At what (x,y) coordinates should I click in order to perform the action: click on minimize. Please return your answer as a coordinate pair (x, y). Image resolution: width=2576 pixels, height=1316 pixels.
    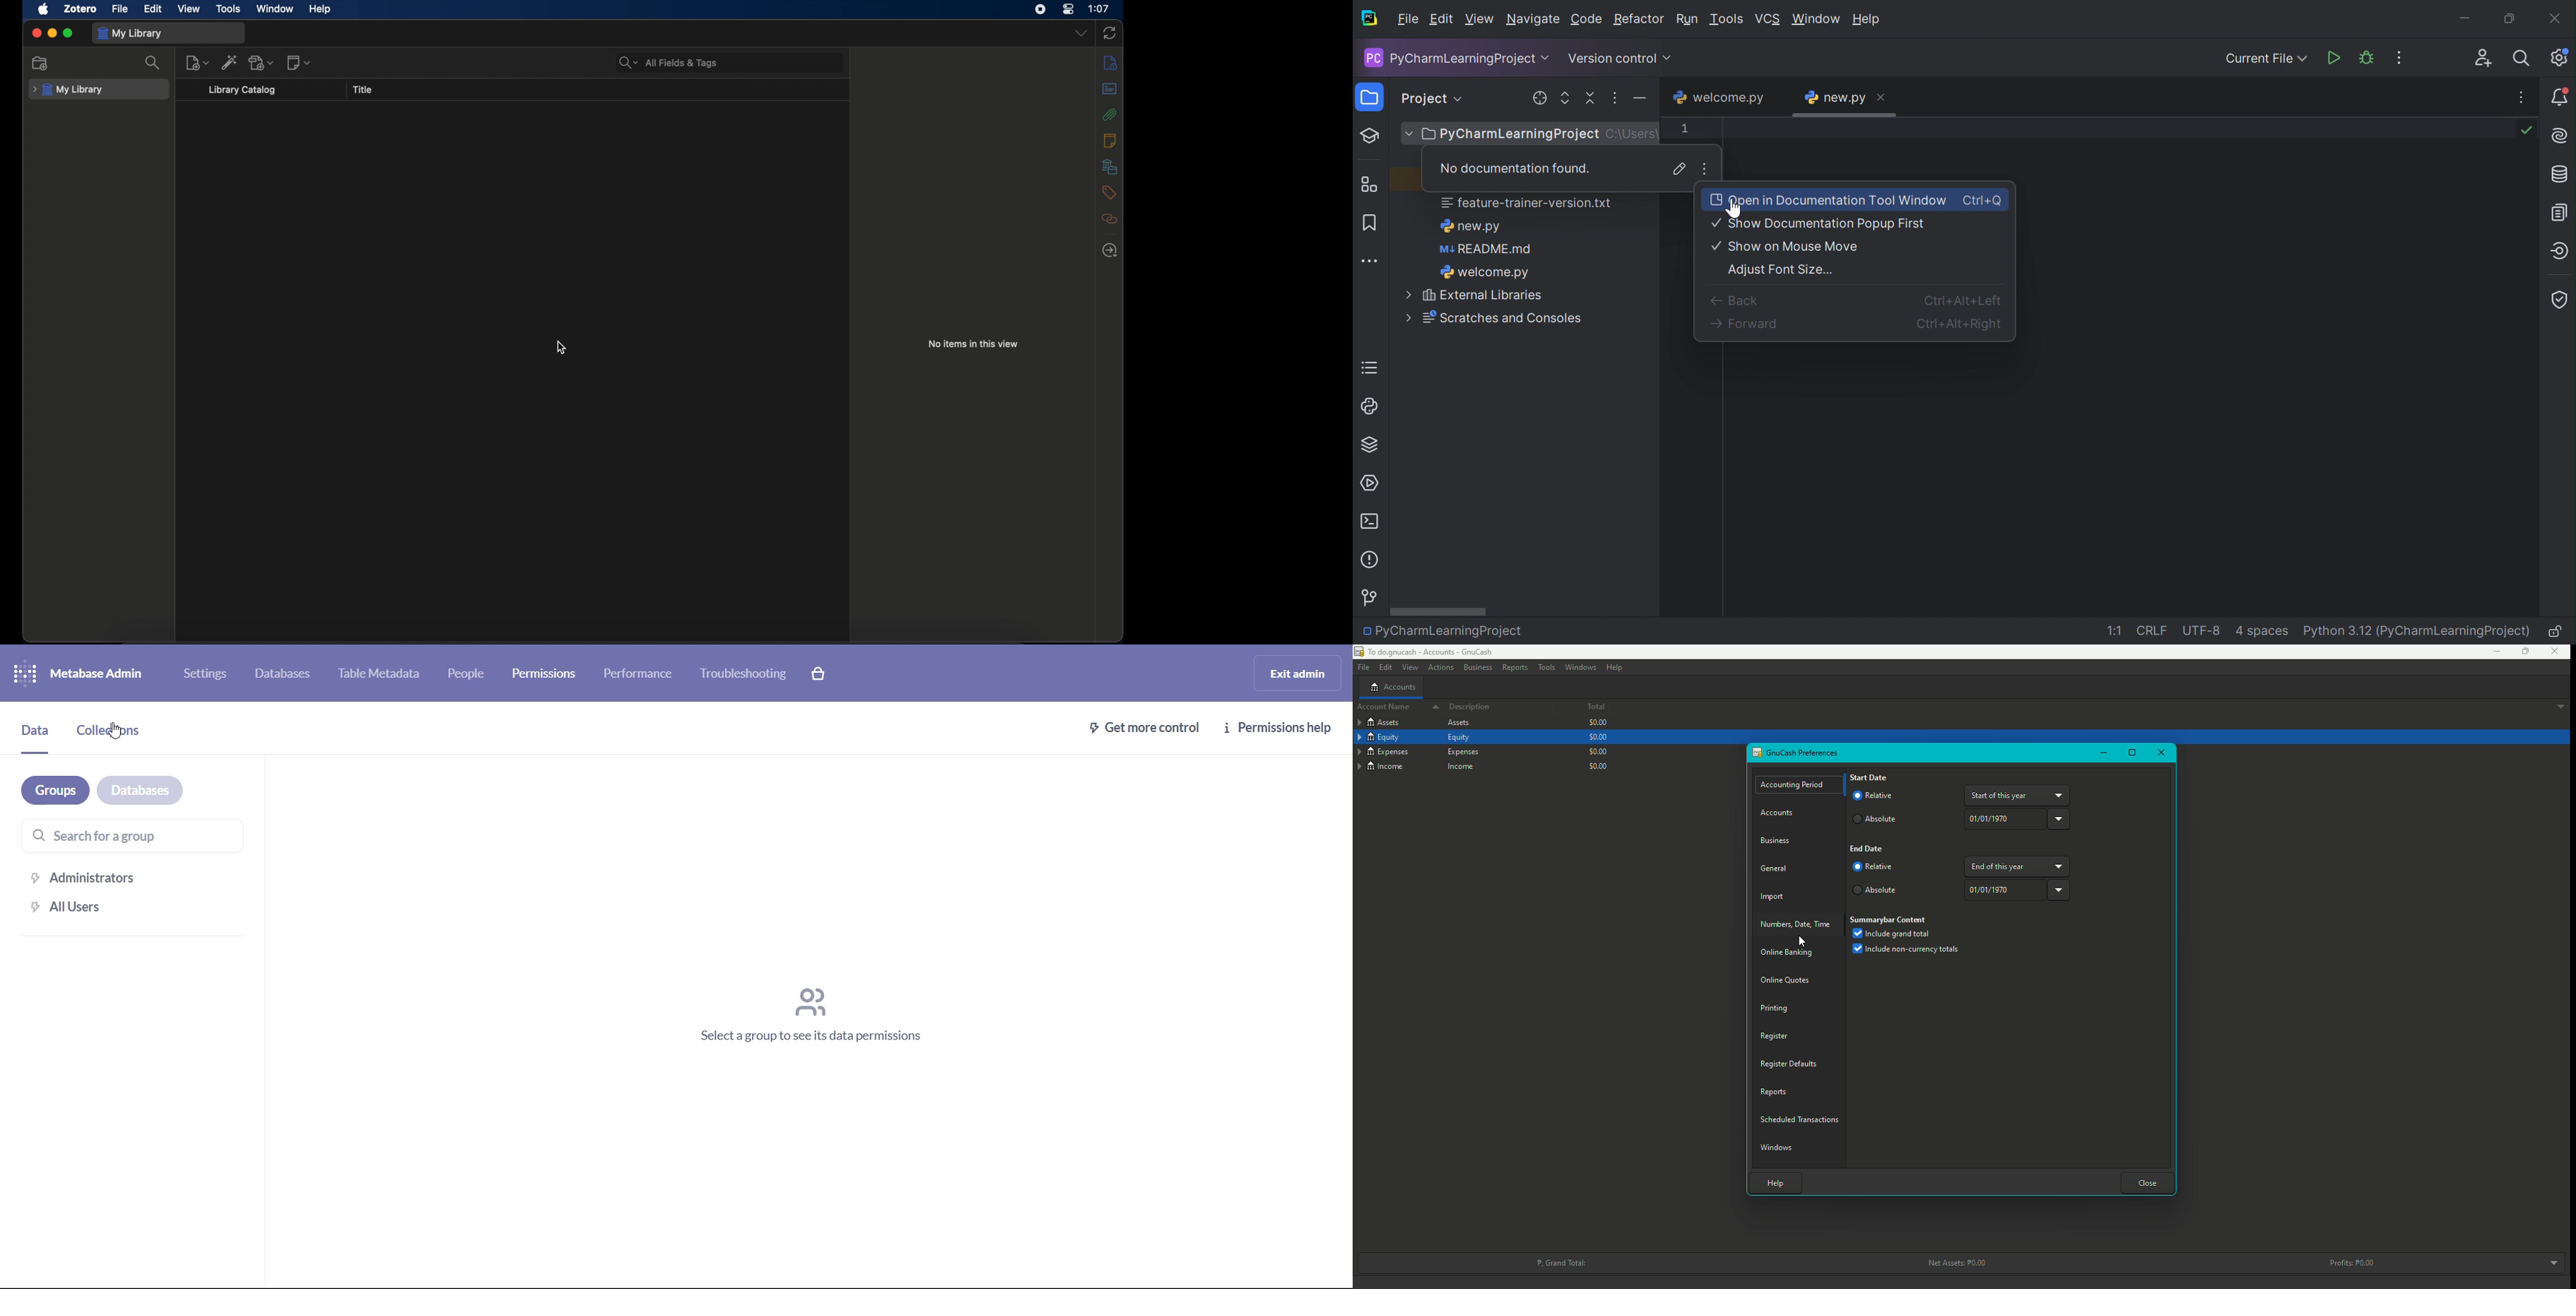
    Looking at the image, I should click on (1642, 100).